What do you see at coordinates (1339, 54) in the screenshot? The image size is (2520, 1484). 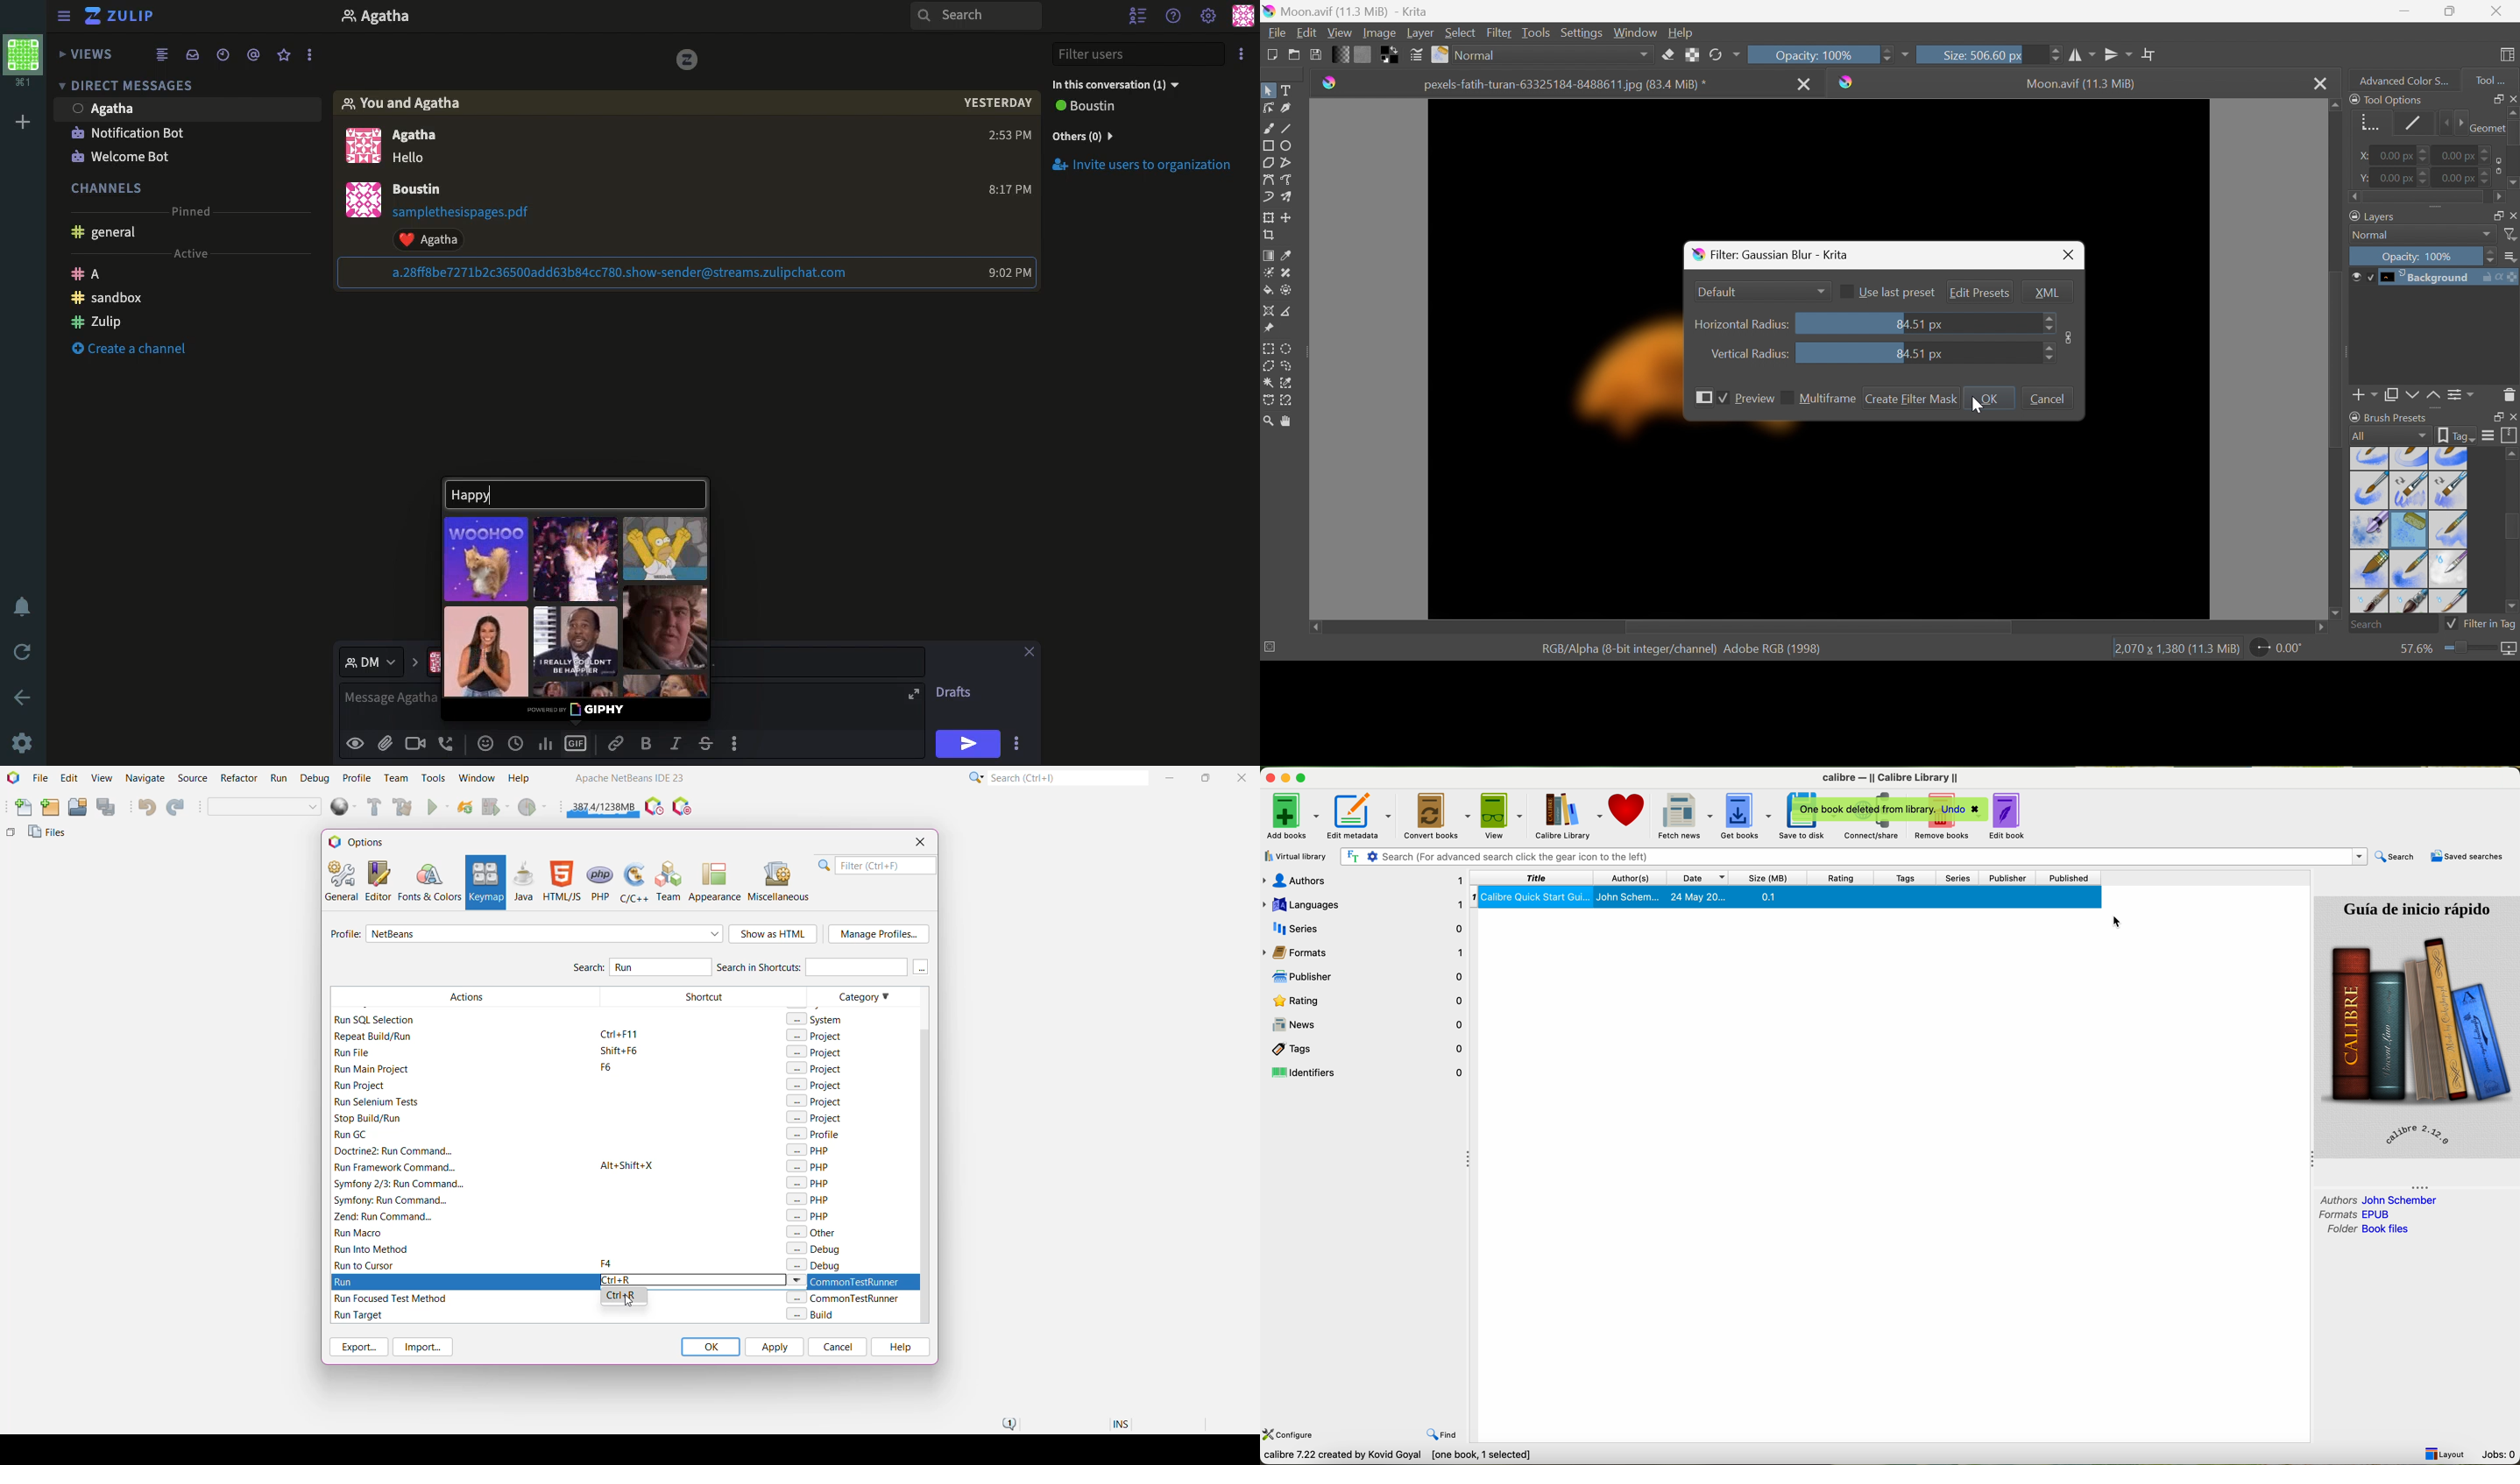 I see `Fill gradients` at bounding box center [1339, 54].